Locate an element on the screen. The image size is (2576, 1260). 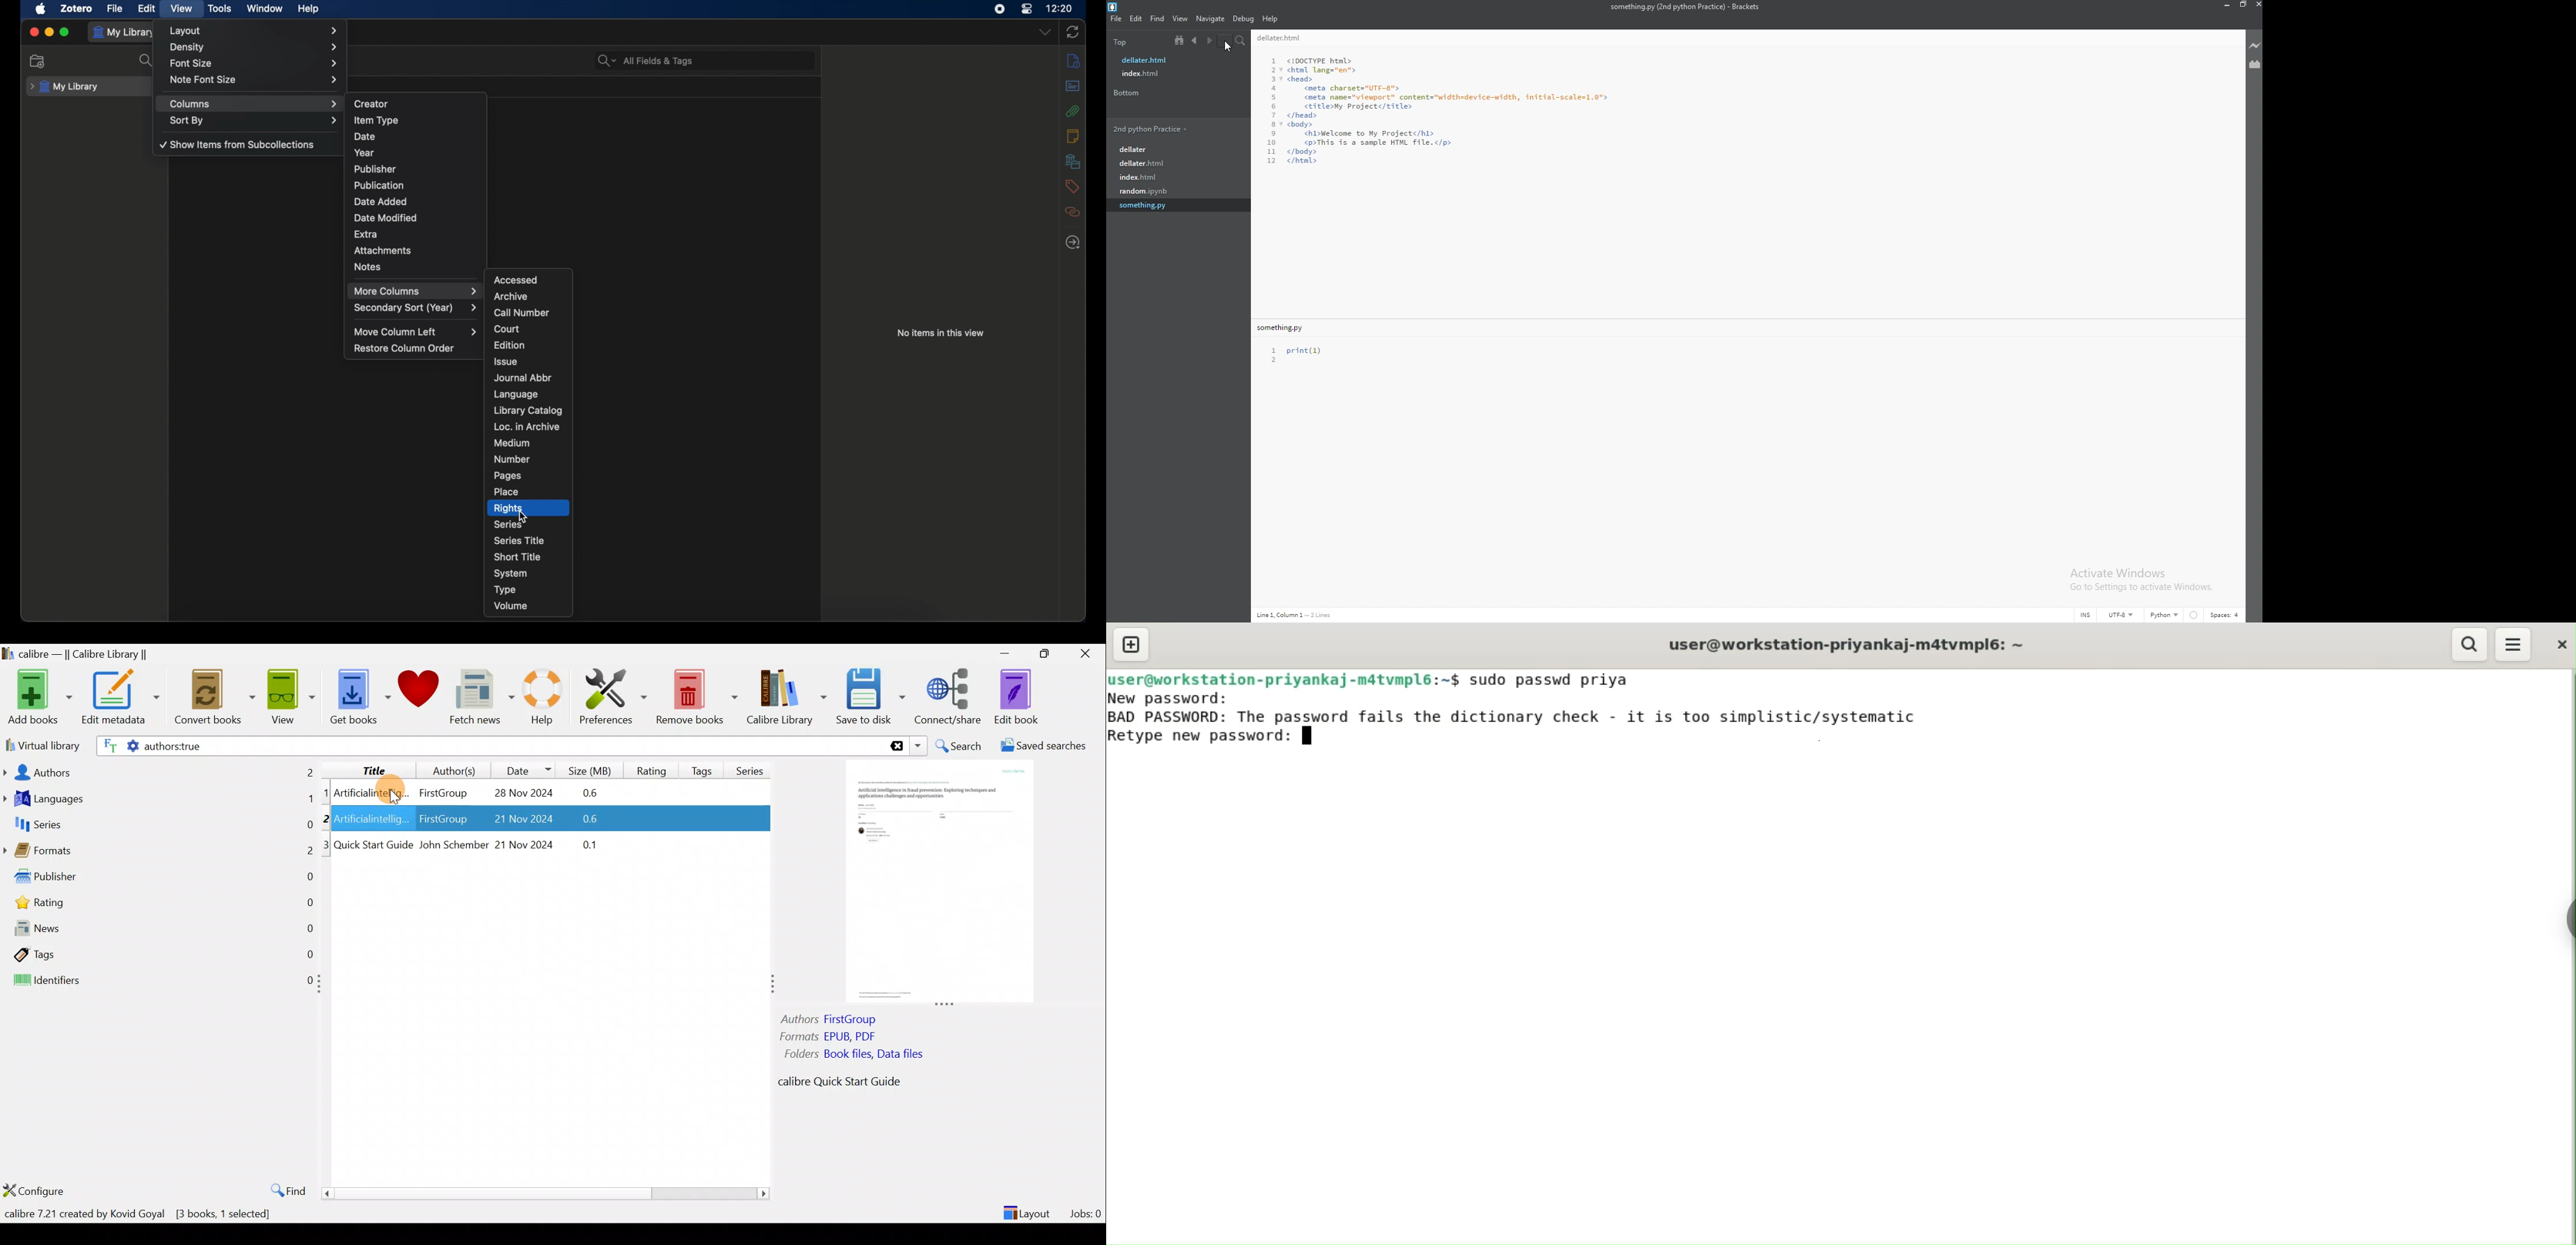
minimize is located at coordinates (2226, 4).